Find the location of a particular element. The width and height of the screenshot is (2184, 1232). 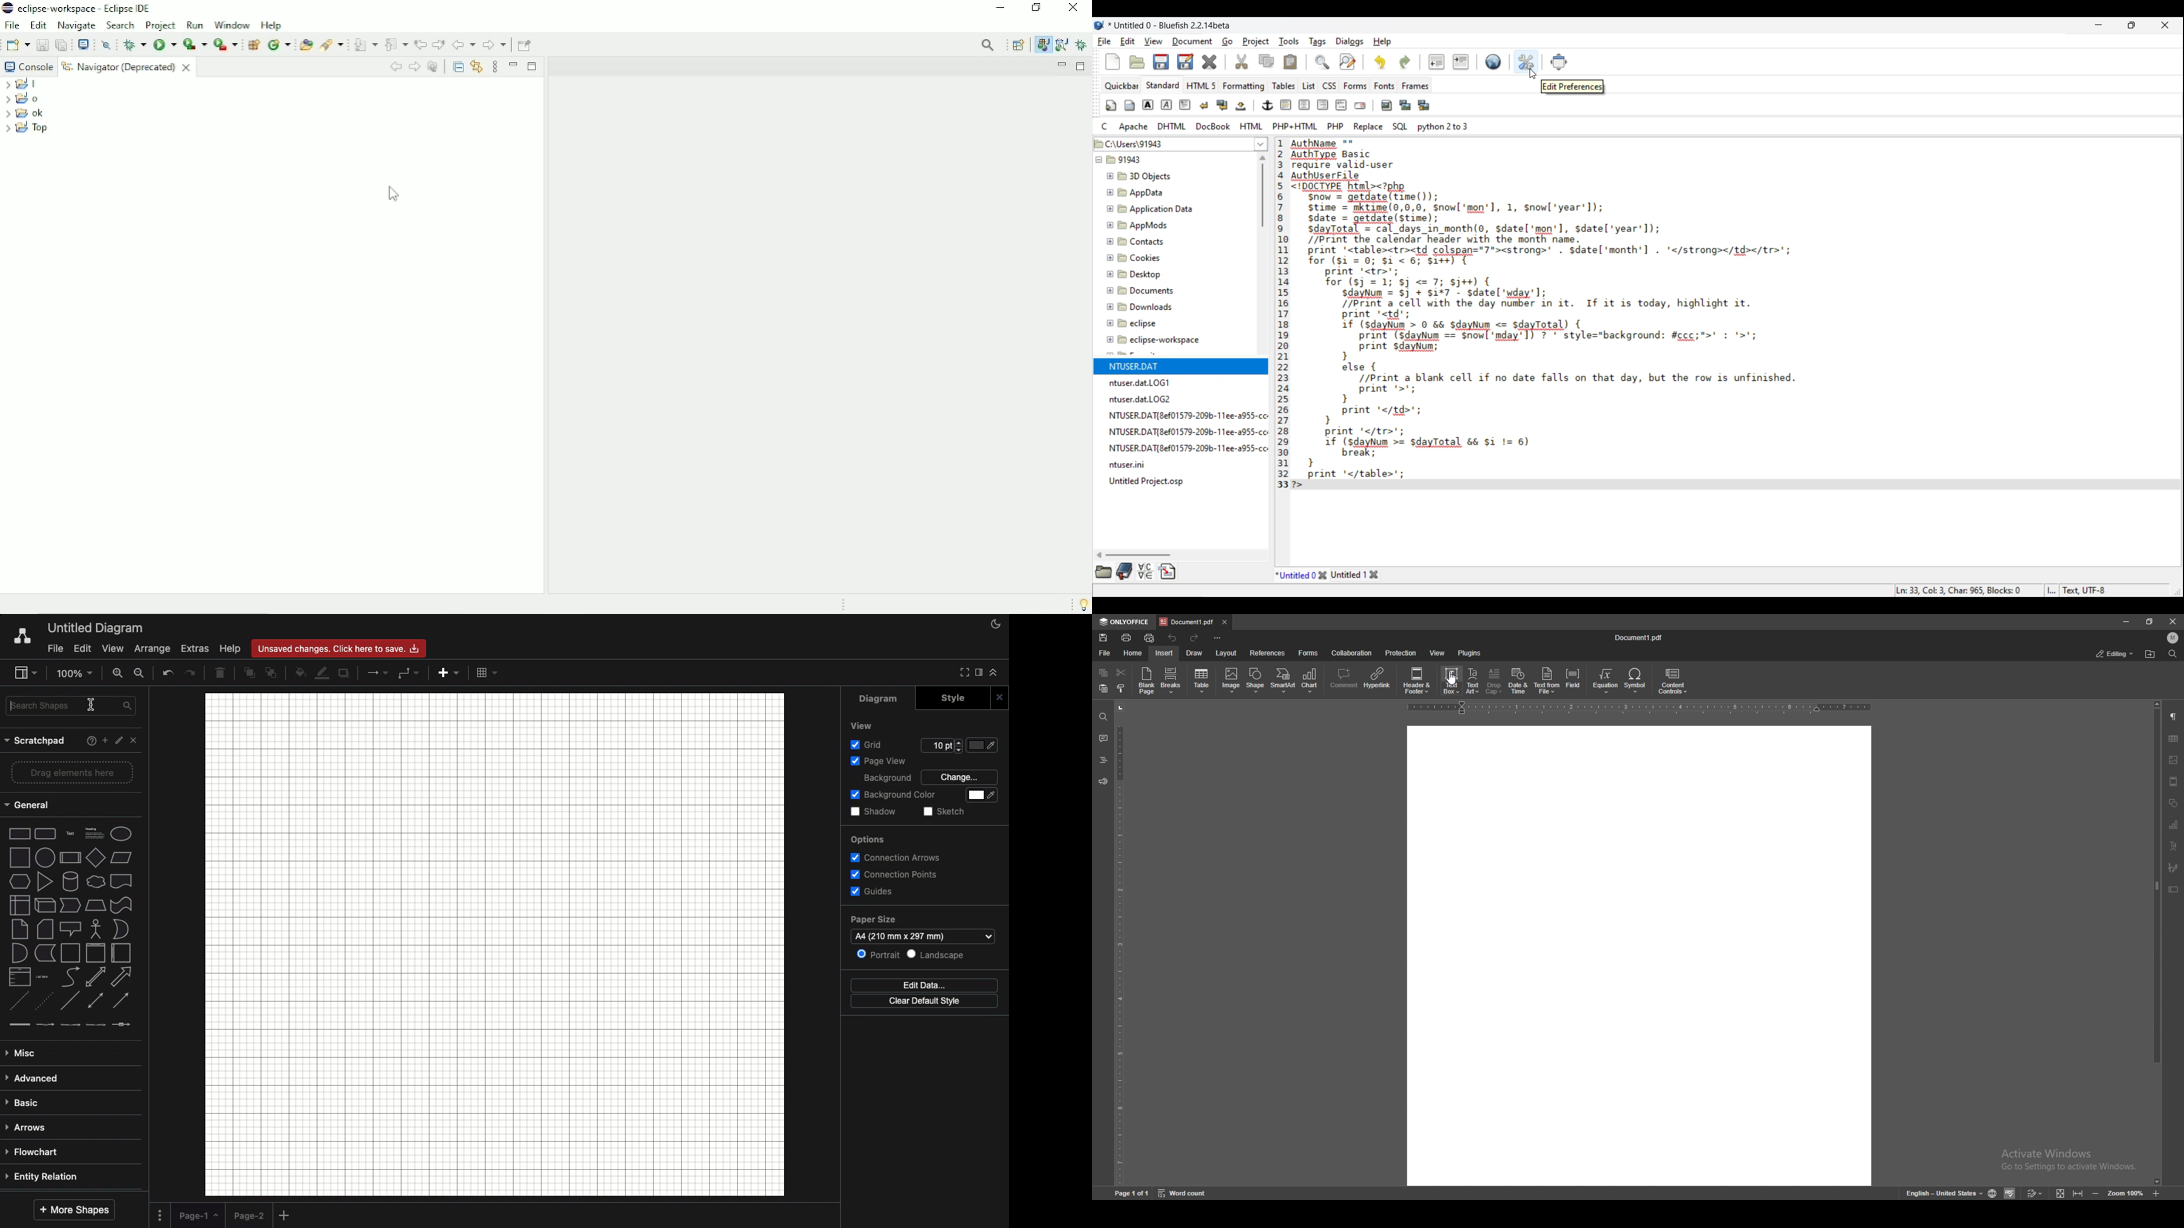

Paper size is located at coordinates (922, 927).